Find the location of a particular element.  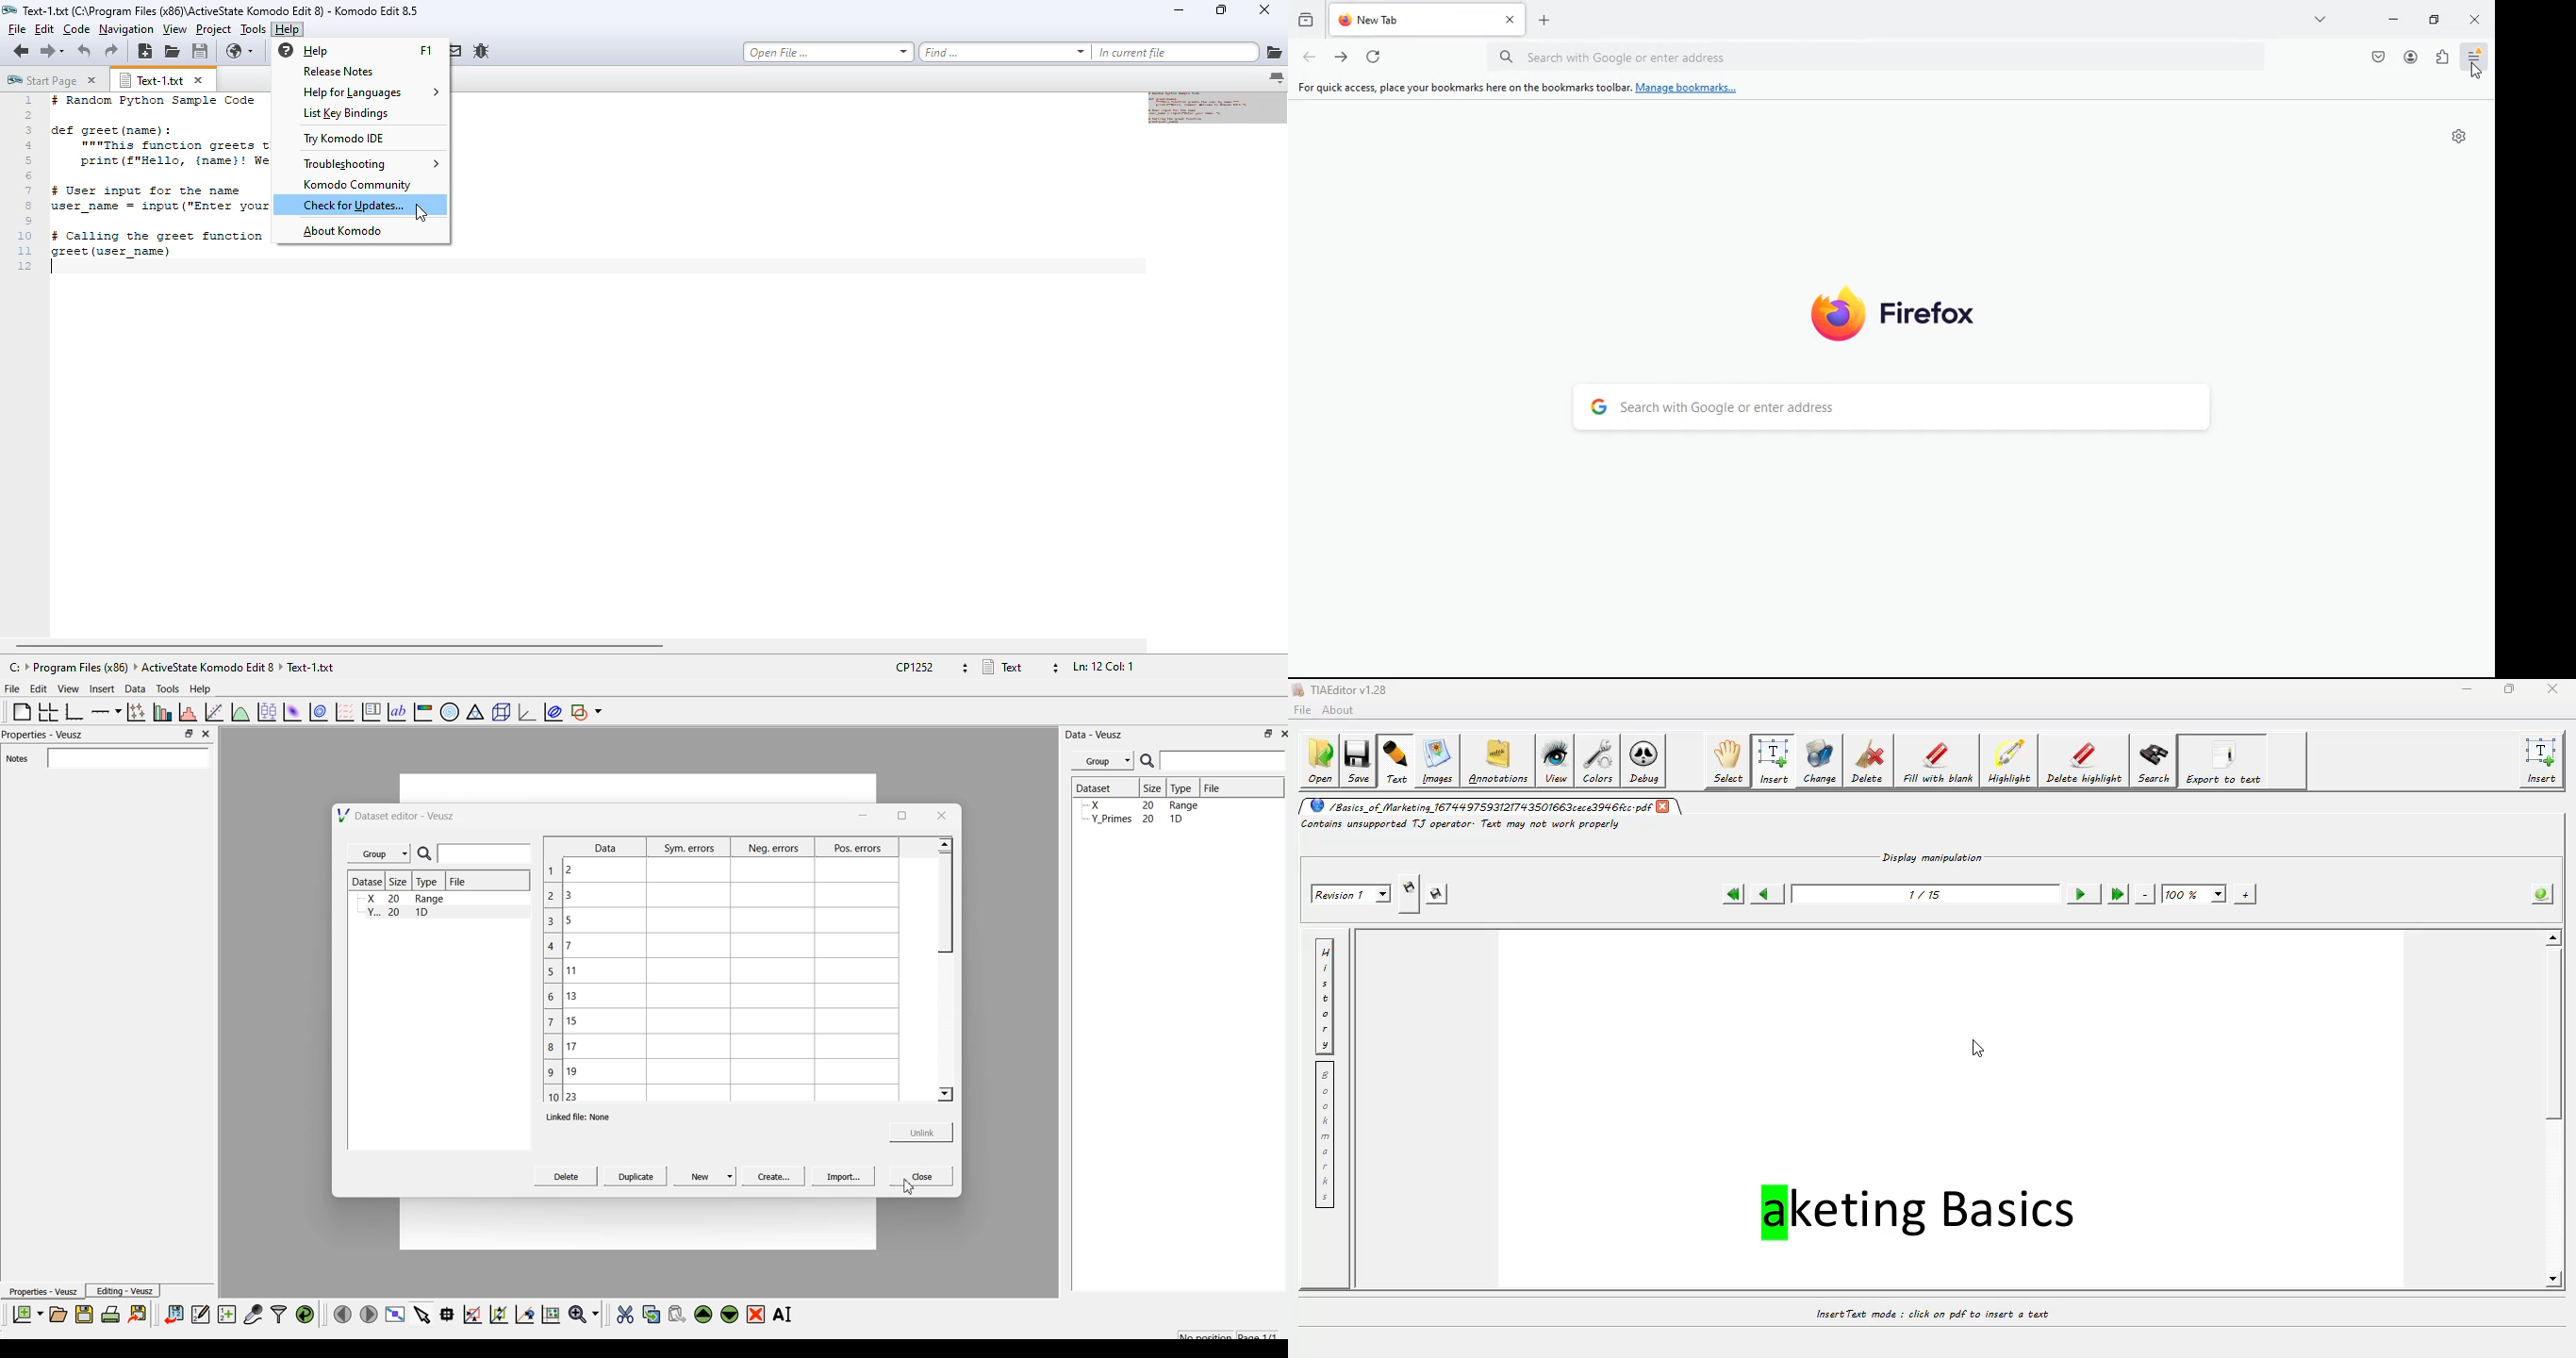

3D scene is located at coordinates (501, 713).